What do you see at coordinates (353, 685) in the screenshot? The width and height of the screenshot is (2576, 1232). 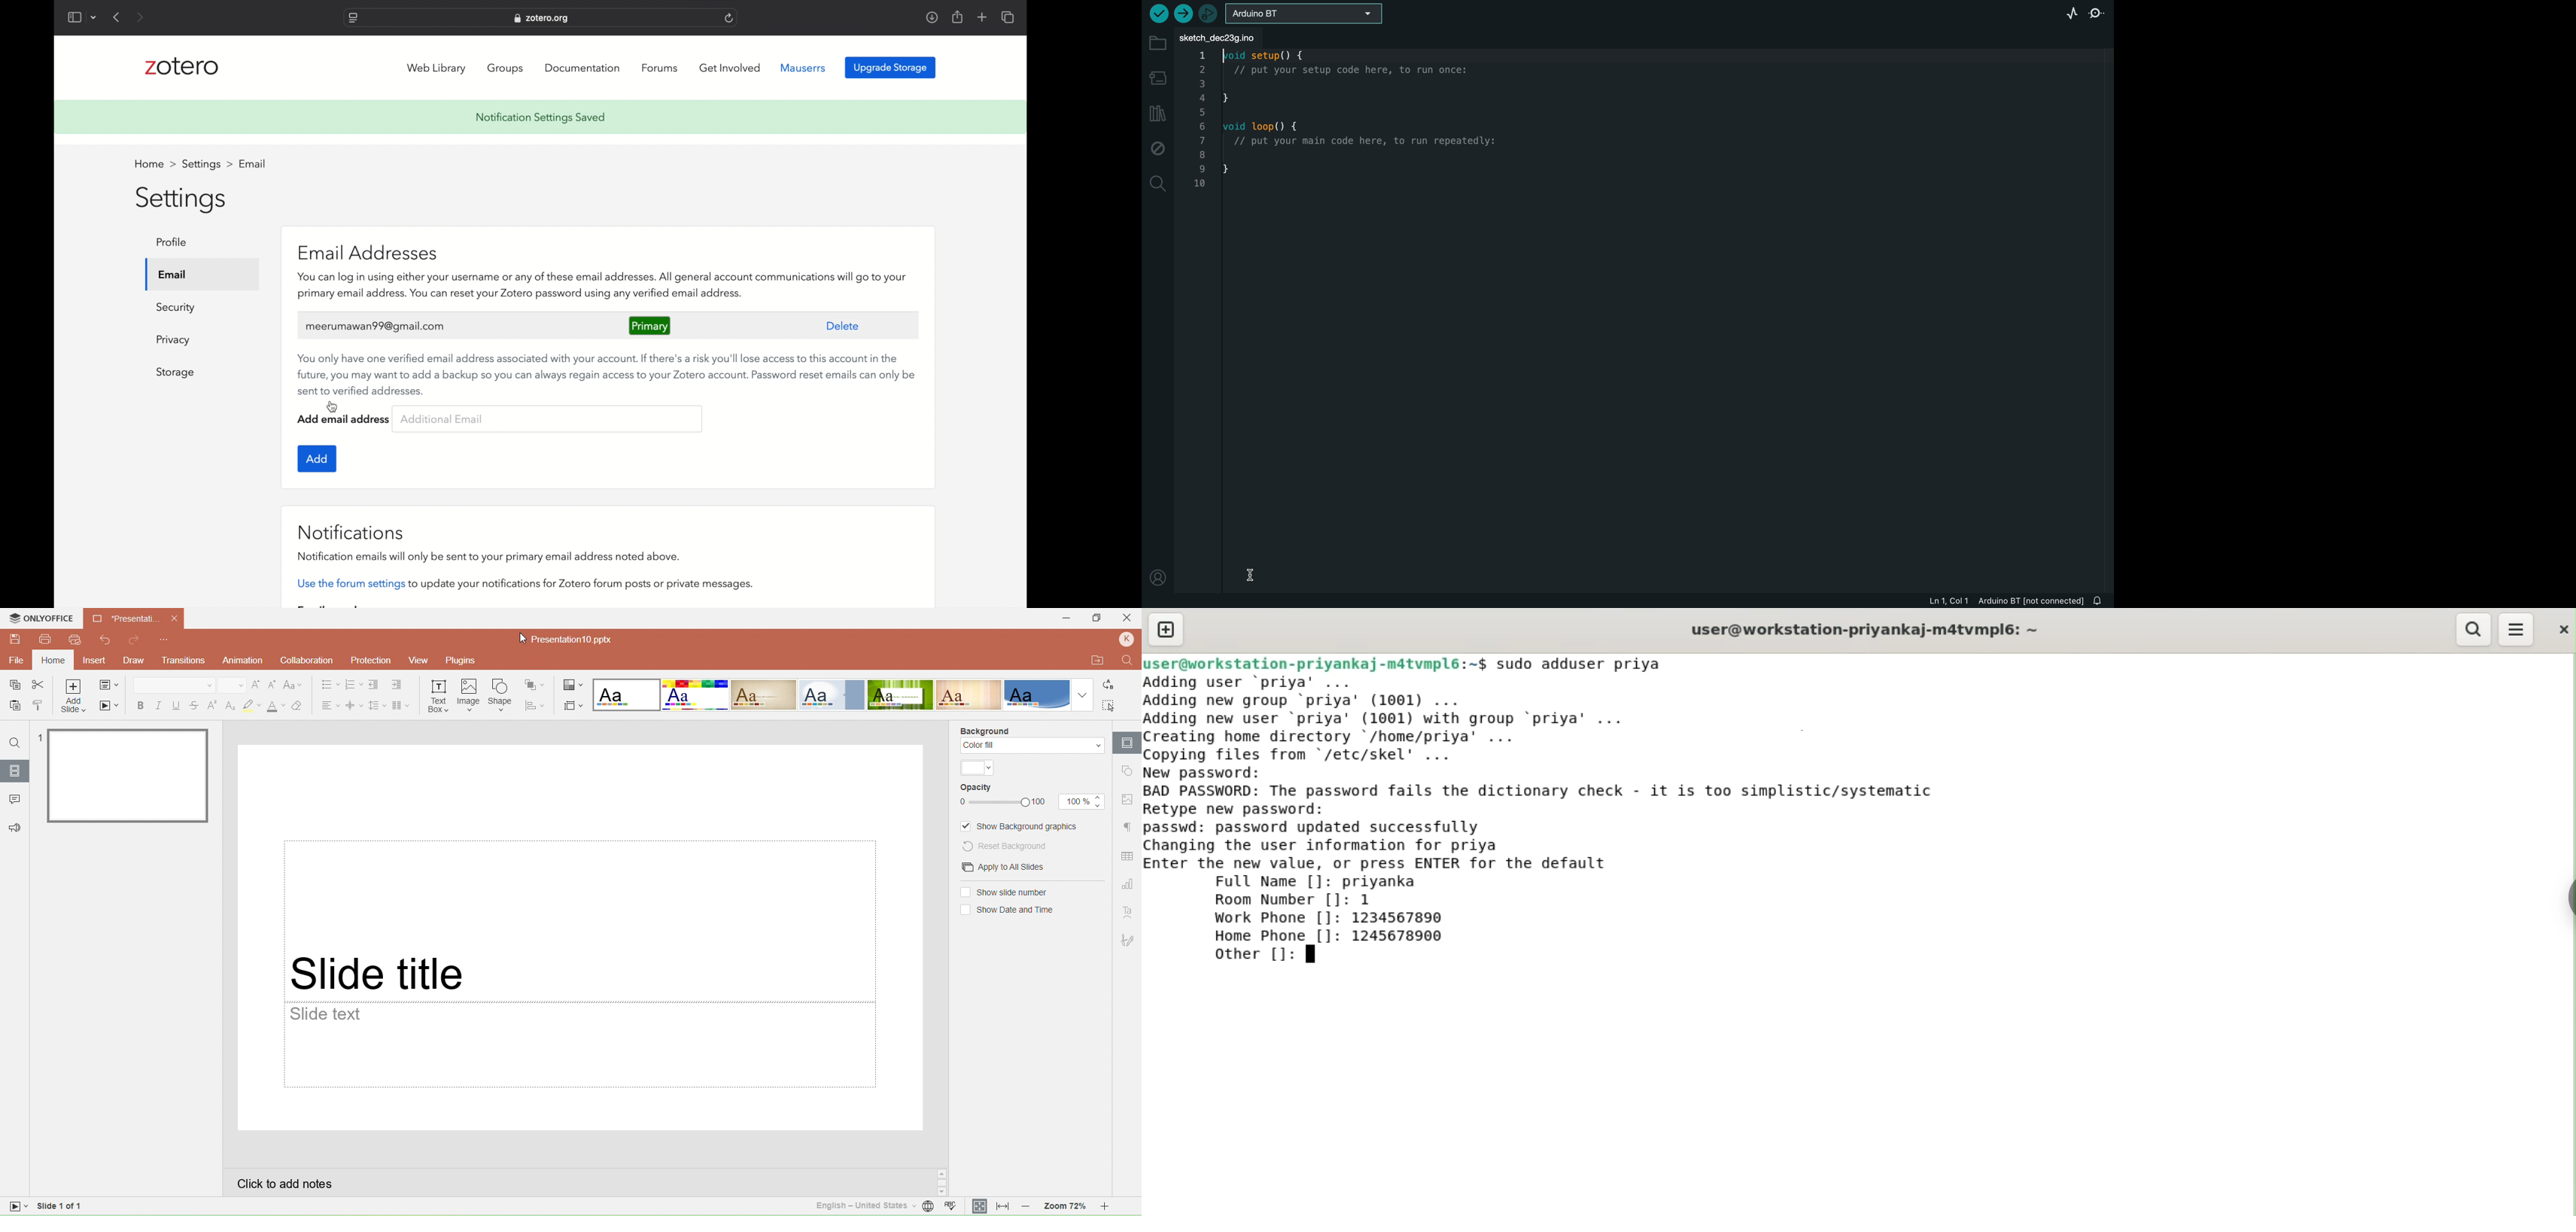 I see `Numbering` at bounding box center [353, 685].